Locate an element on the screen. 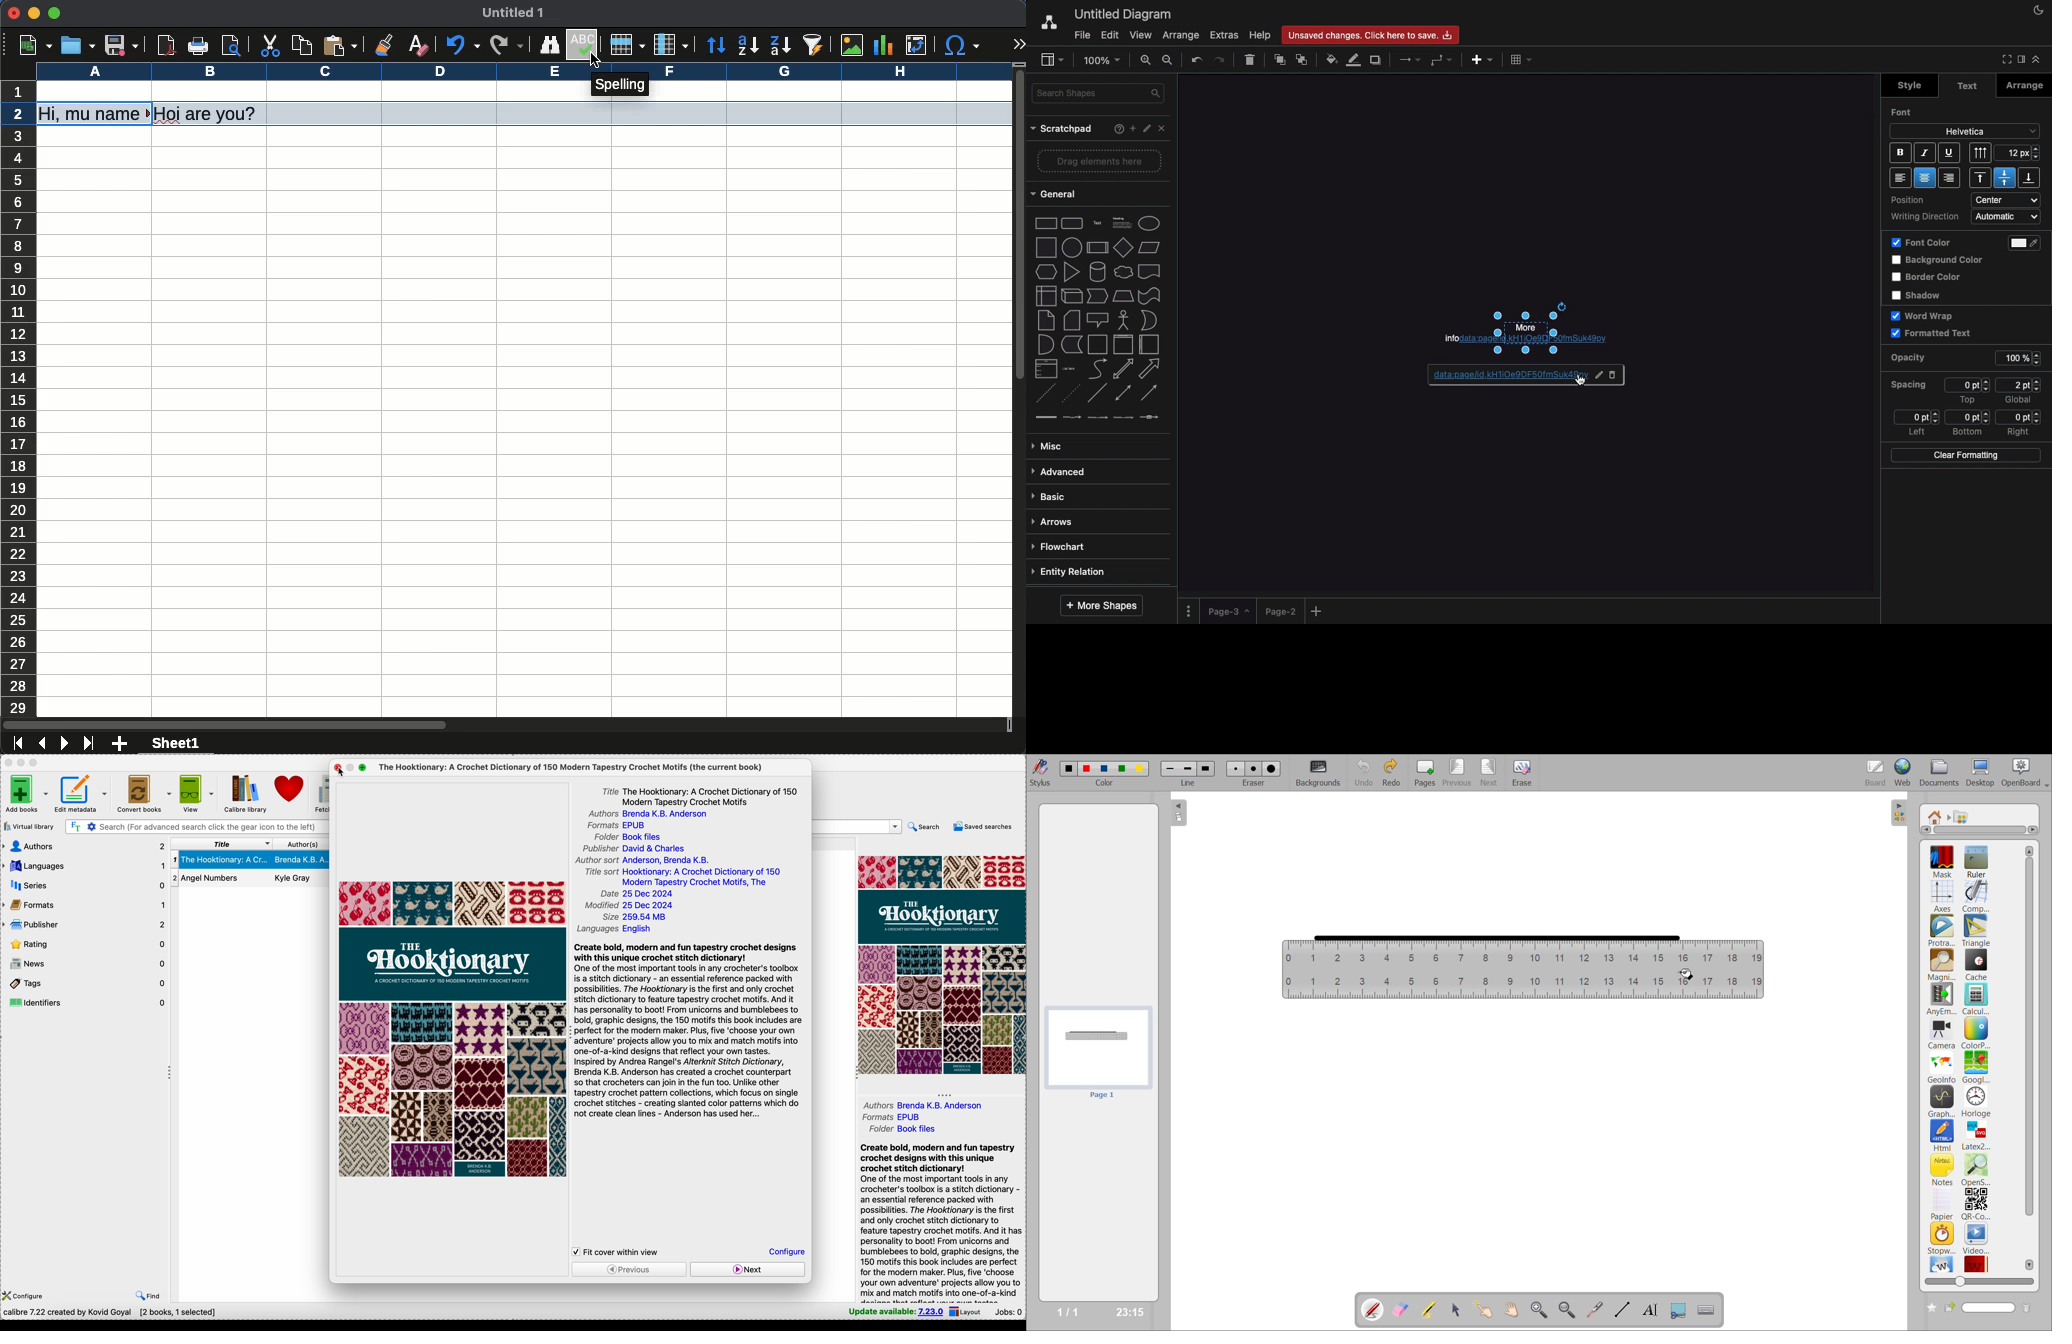 The height and width of the screenshot is (1344, 2072). spell check is located at coordinates (584, 45).